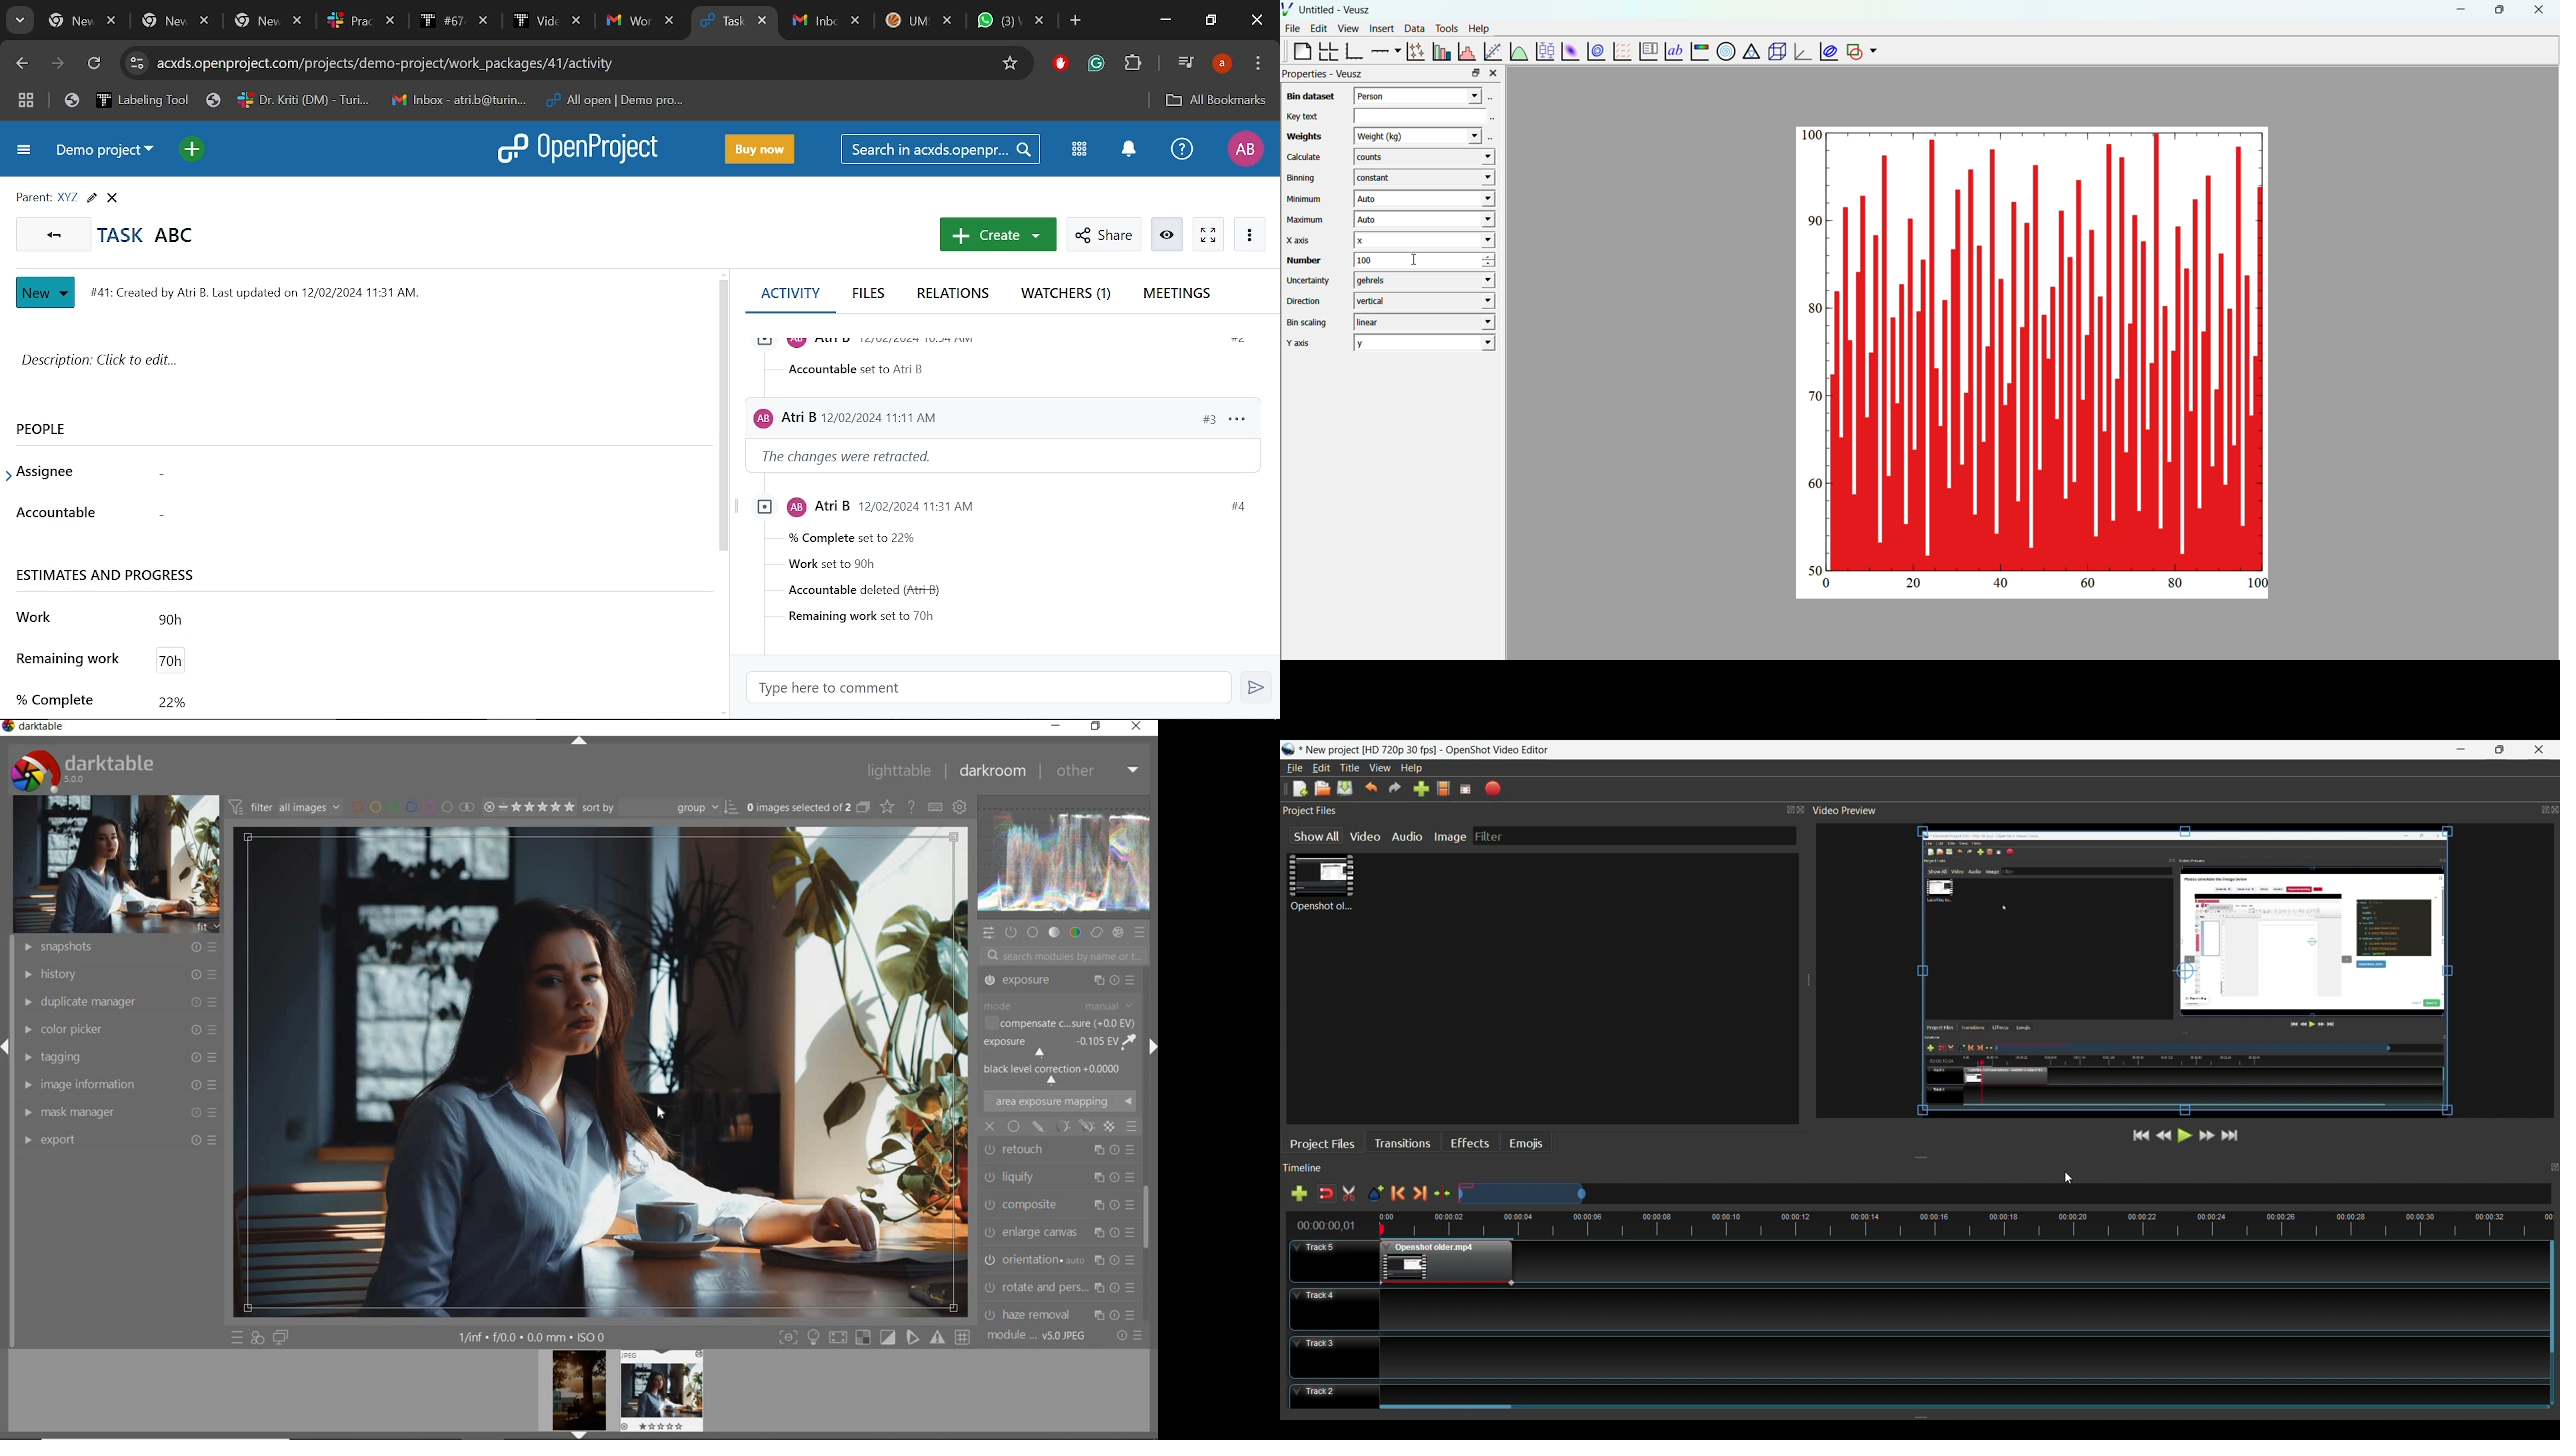  I want to click on image color graph, so click(1699, 53).